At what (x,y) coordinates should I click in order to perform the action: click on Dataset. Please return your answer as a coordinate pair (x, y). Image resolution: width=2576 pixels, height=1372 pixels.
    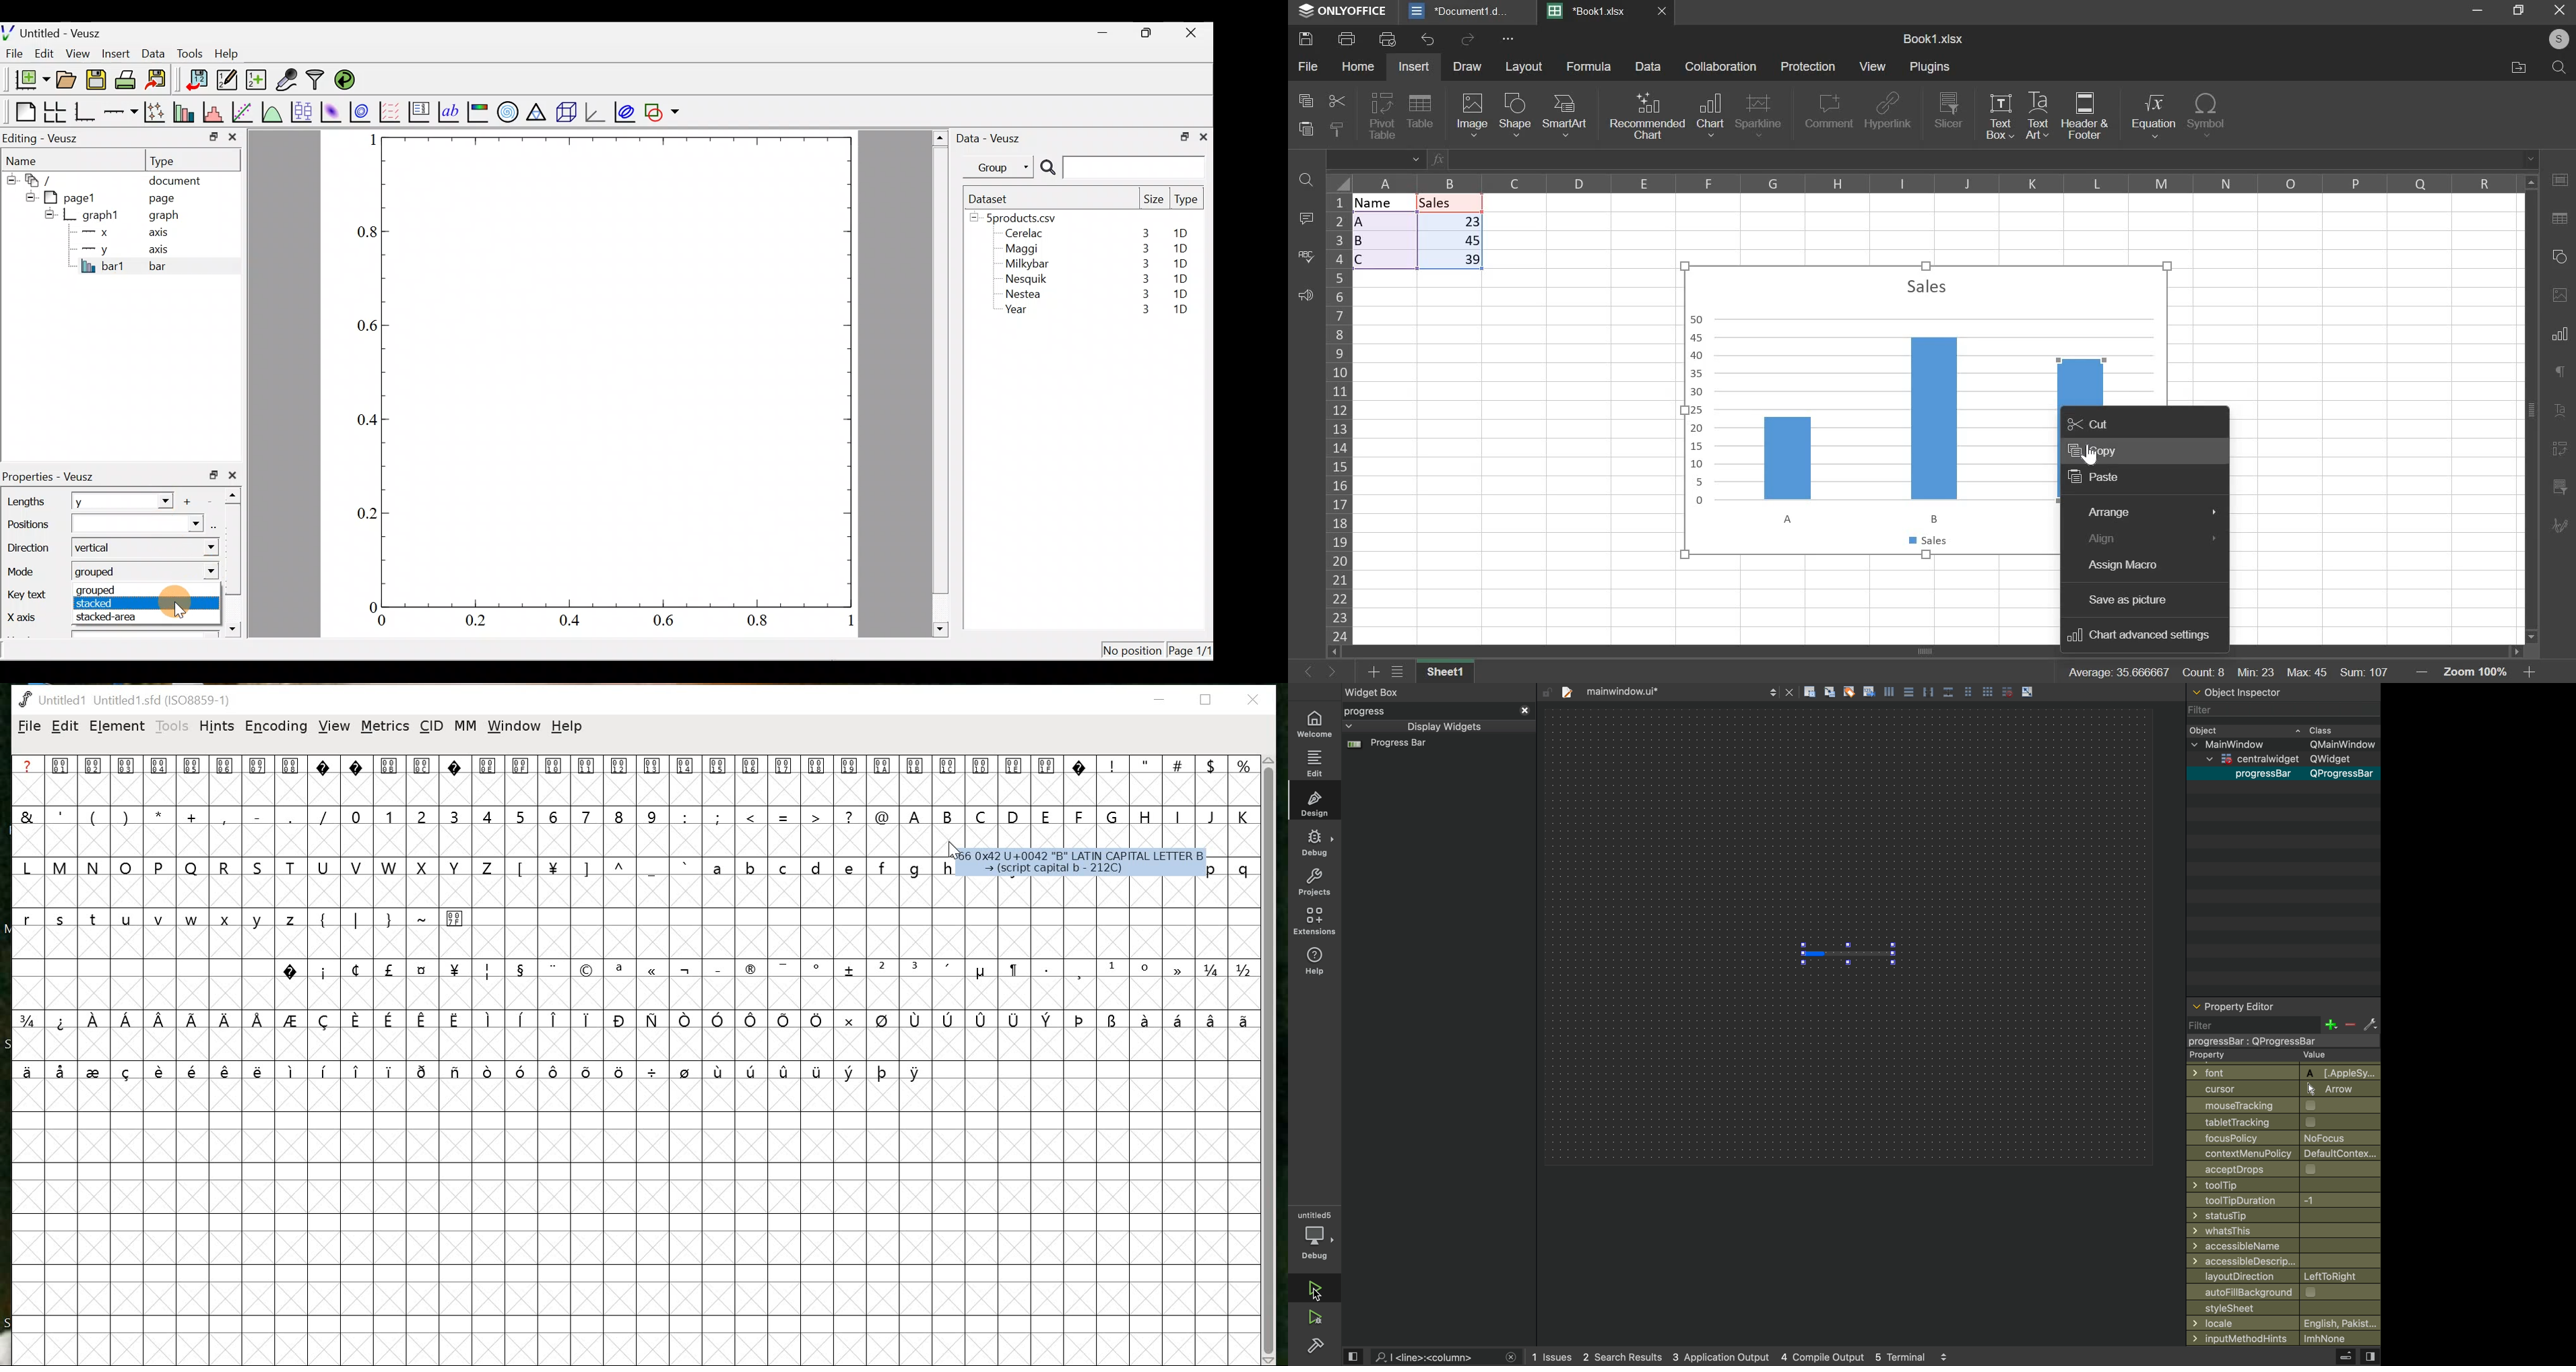
    Looking at the image, I should click on (993, 199).